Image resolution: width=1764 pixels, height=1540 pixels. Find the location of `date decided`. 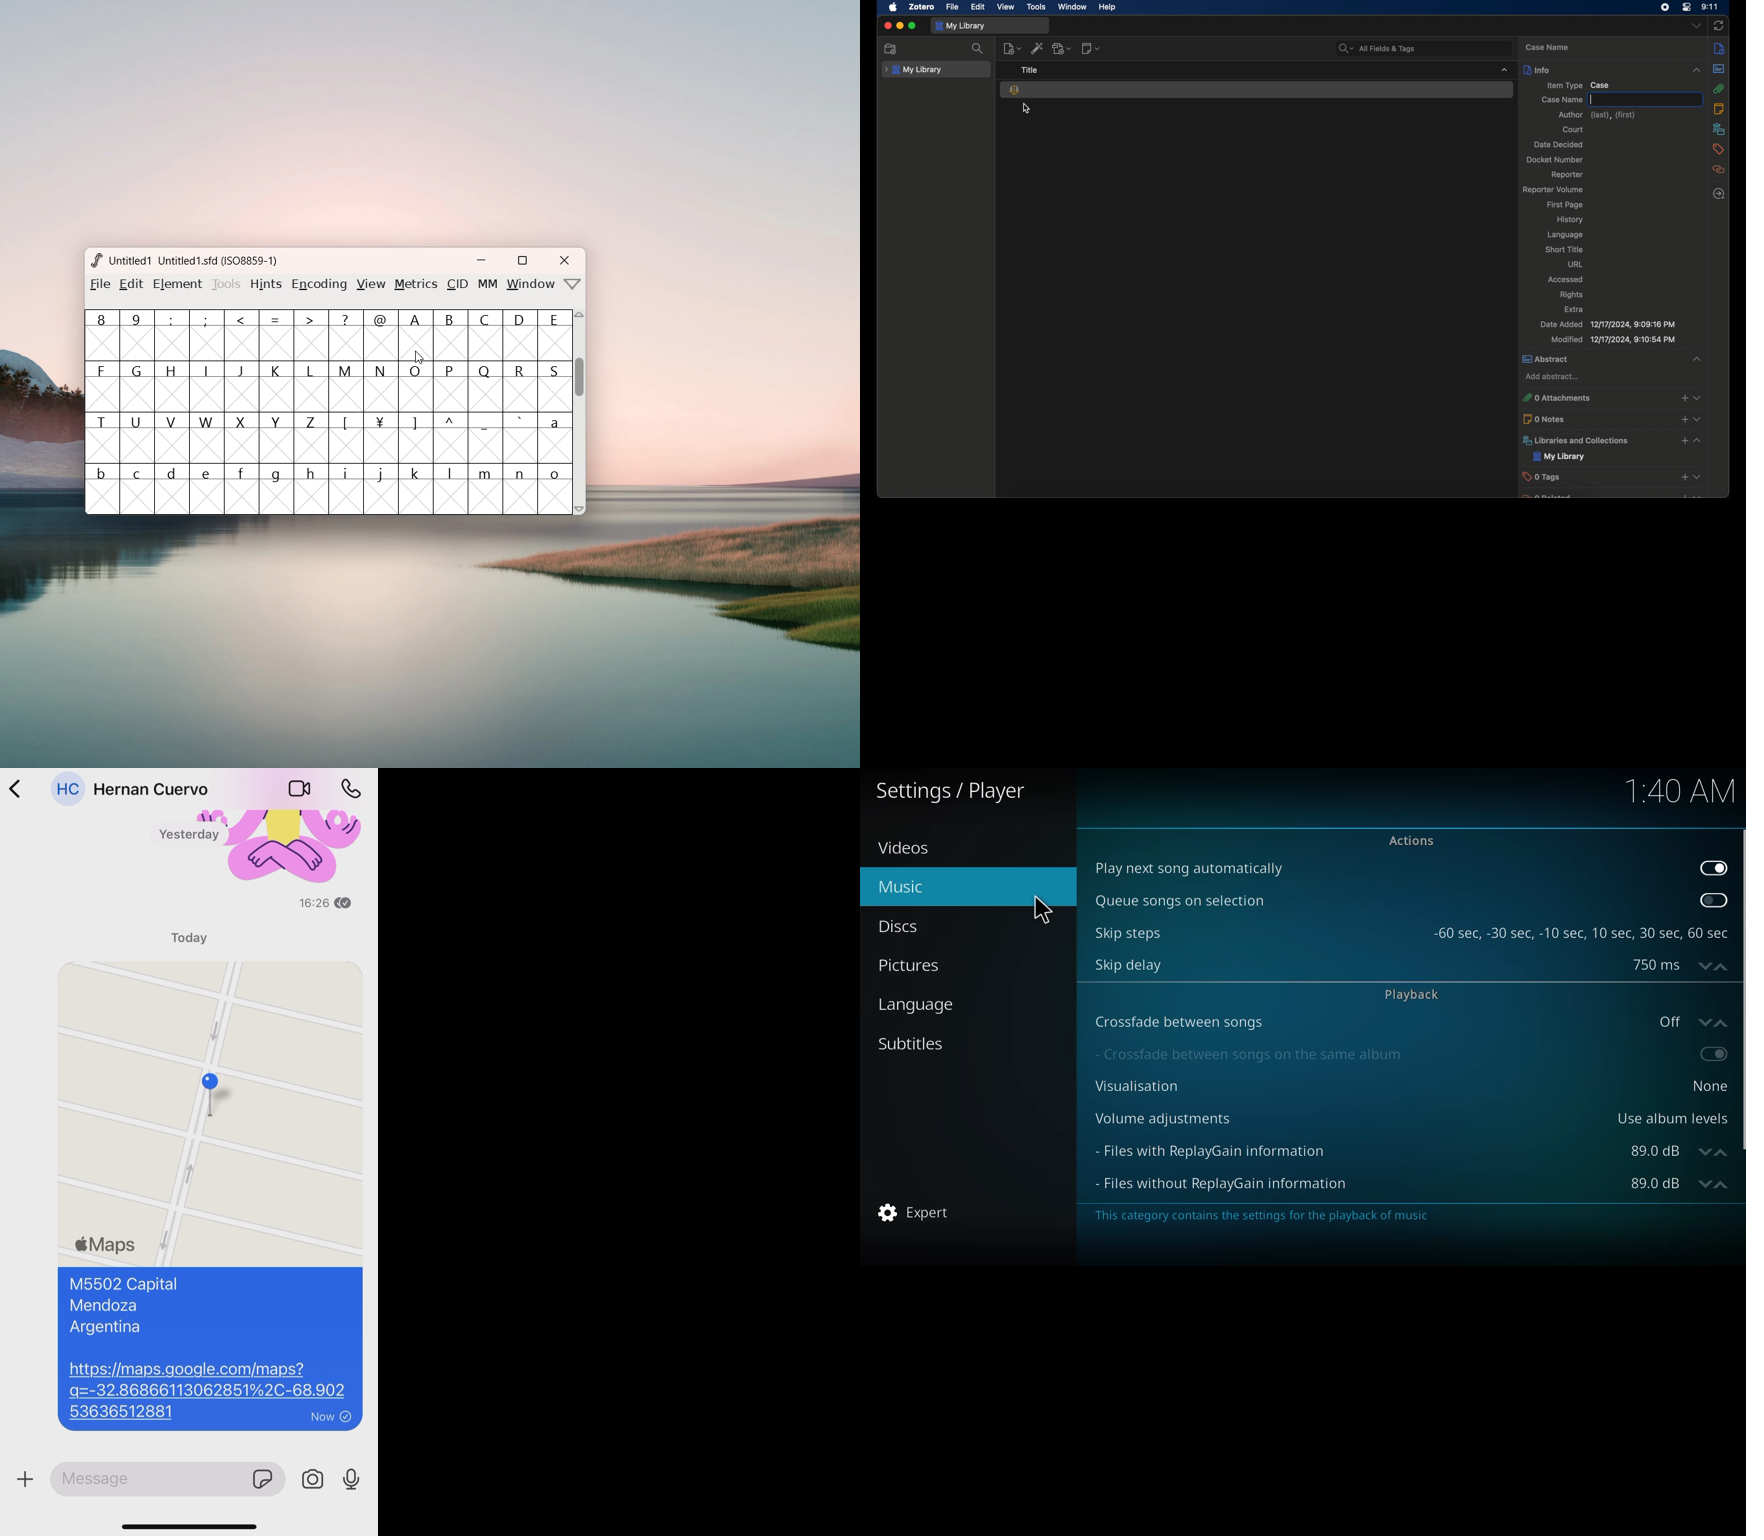

date decided is located at coordinates (1560, 145).